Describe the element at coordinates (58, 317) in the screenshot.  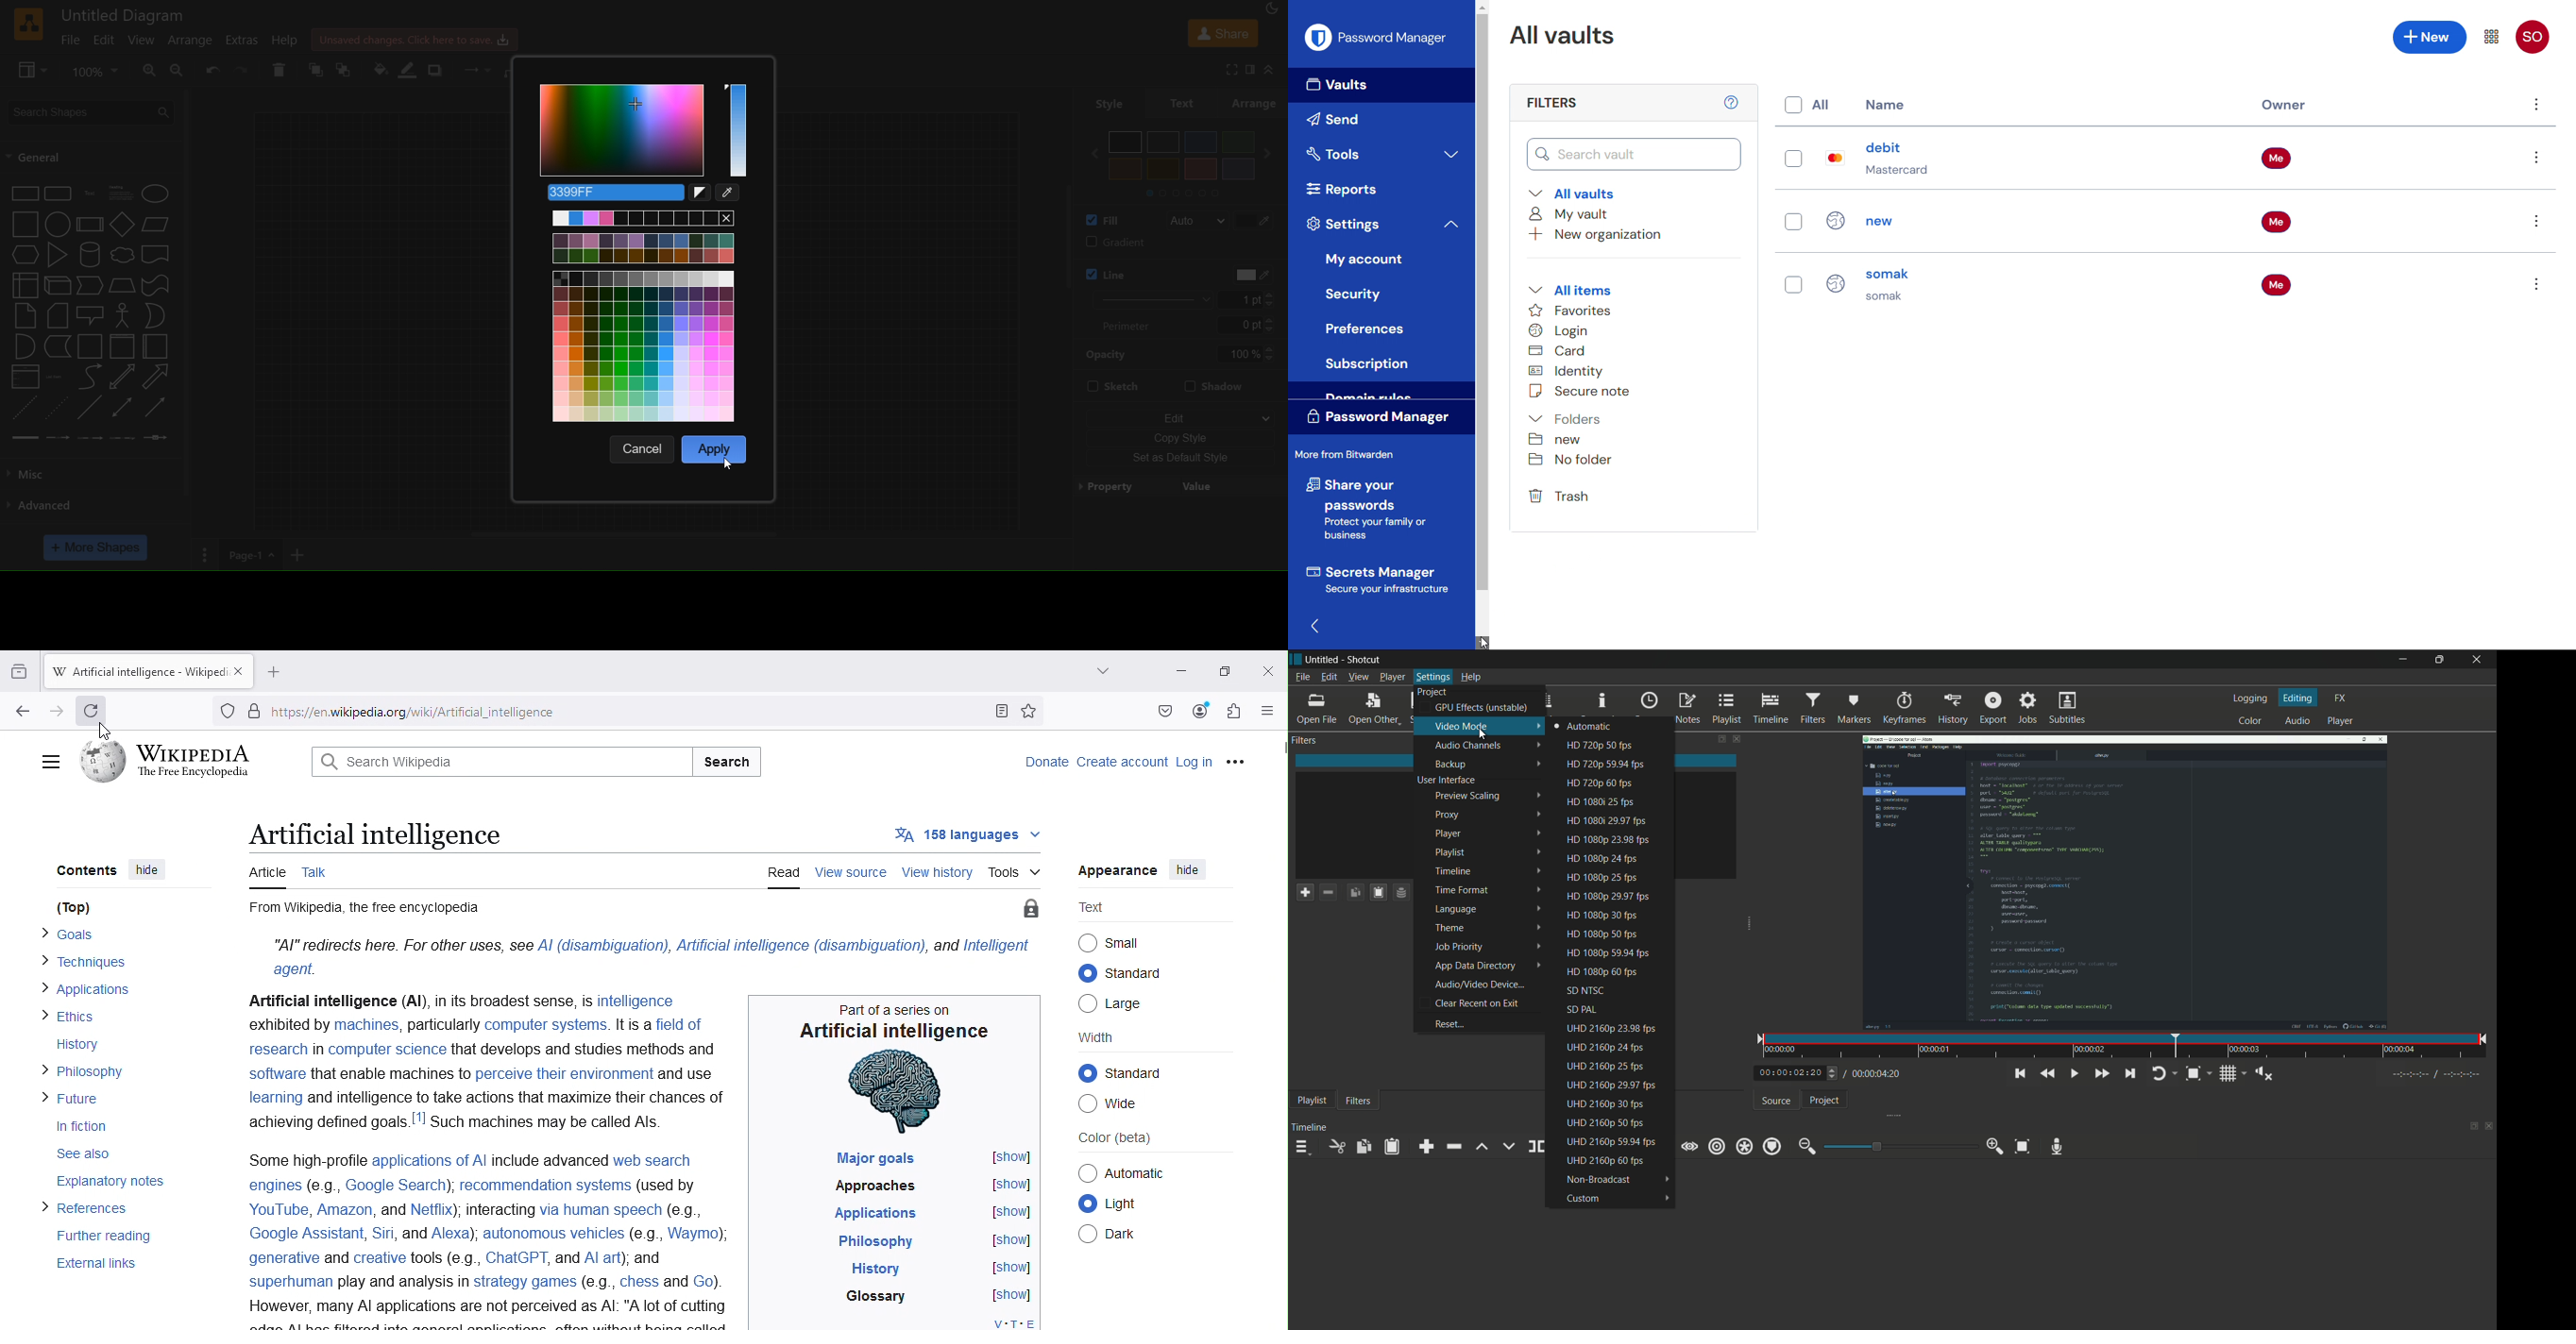
I see `card` at that location.